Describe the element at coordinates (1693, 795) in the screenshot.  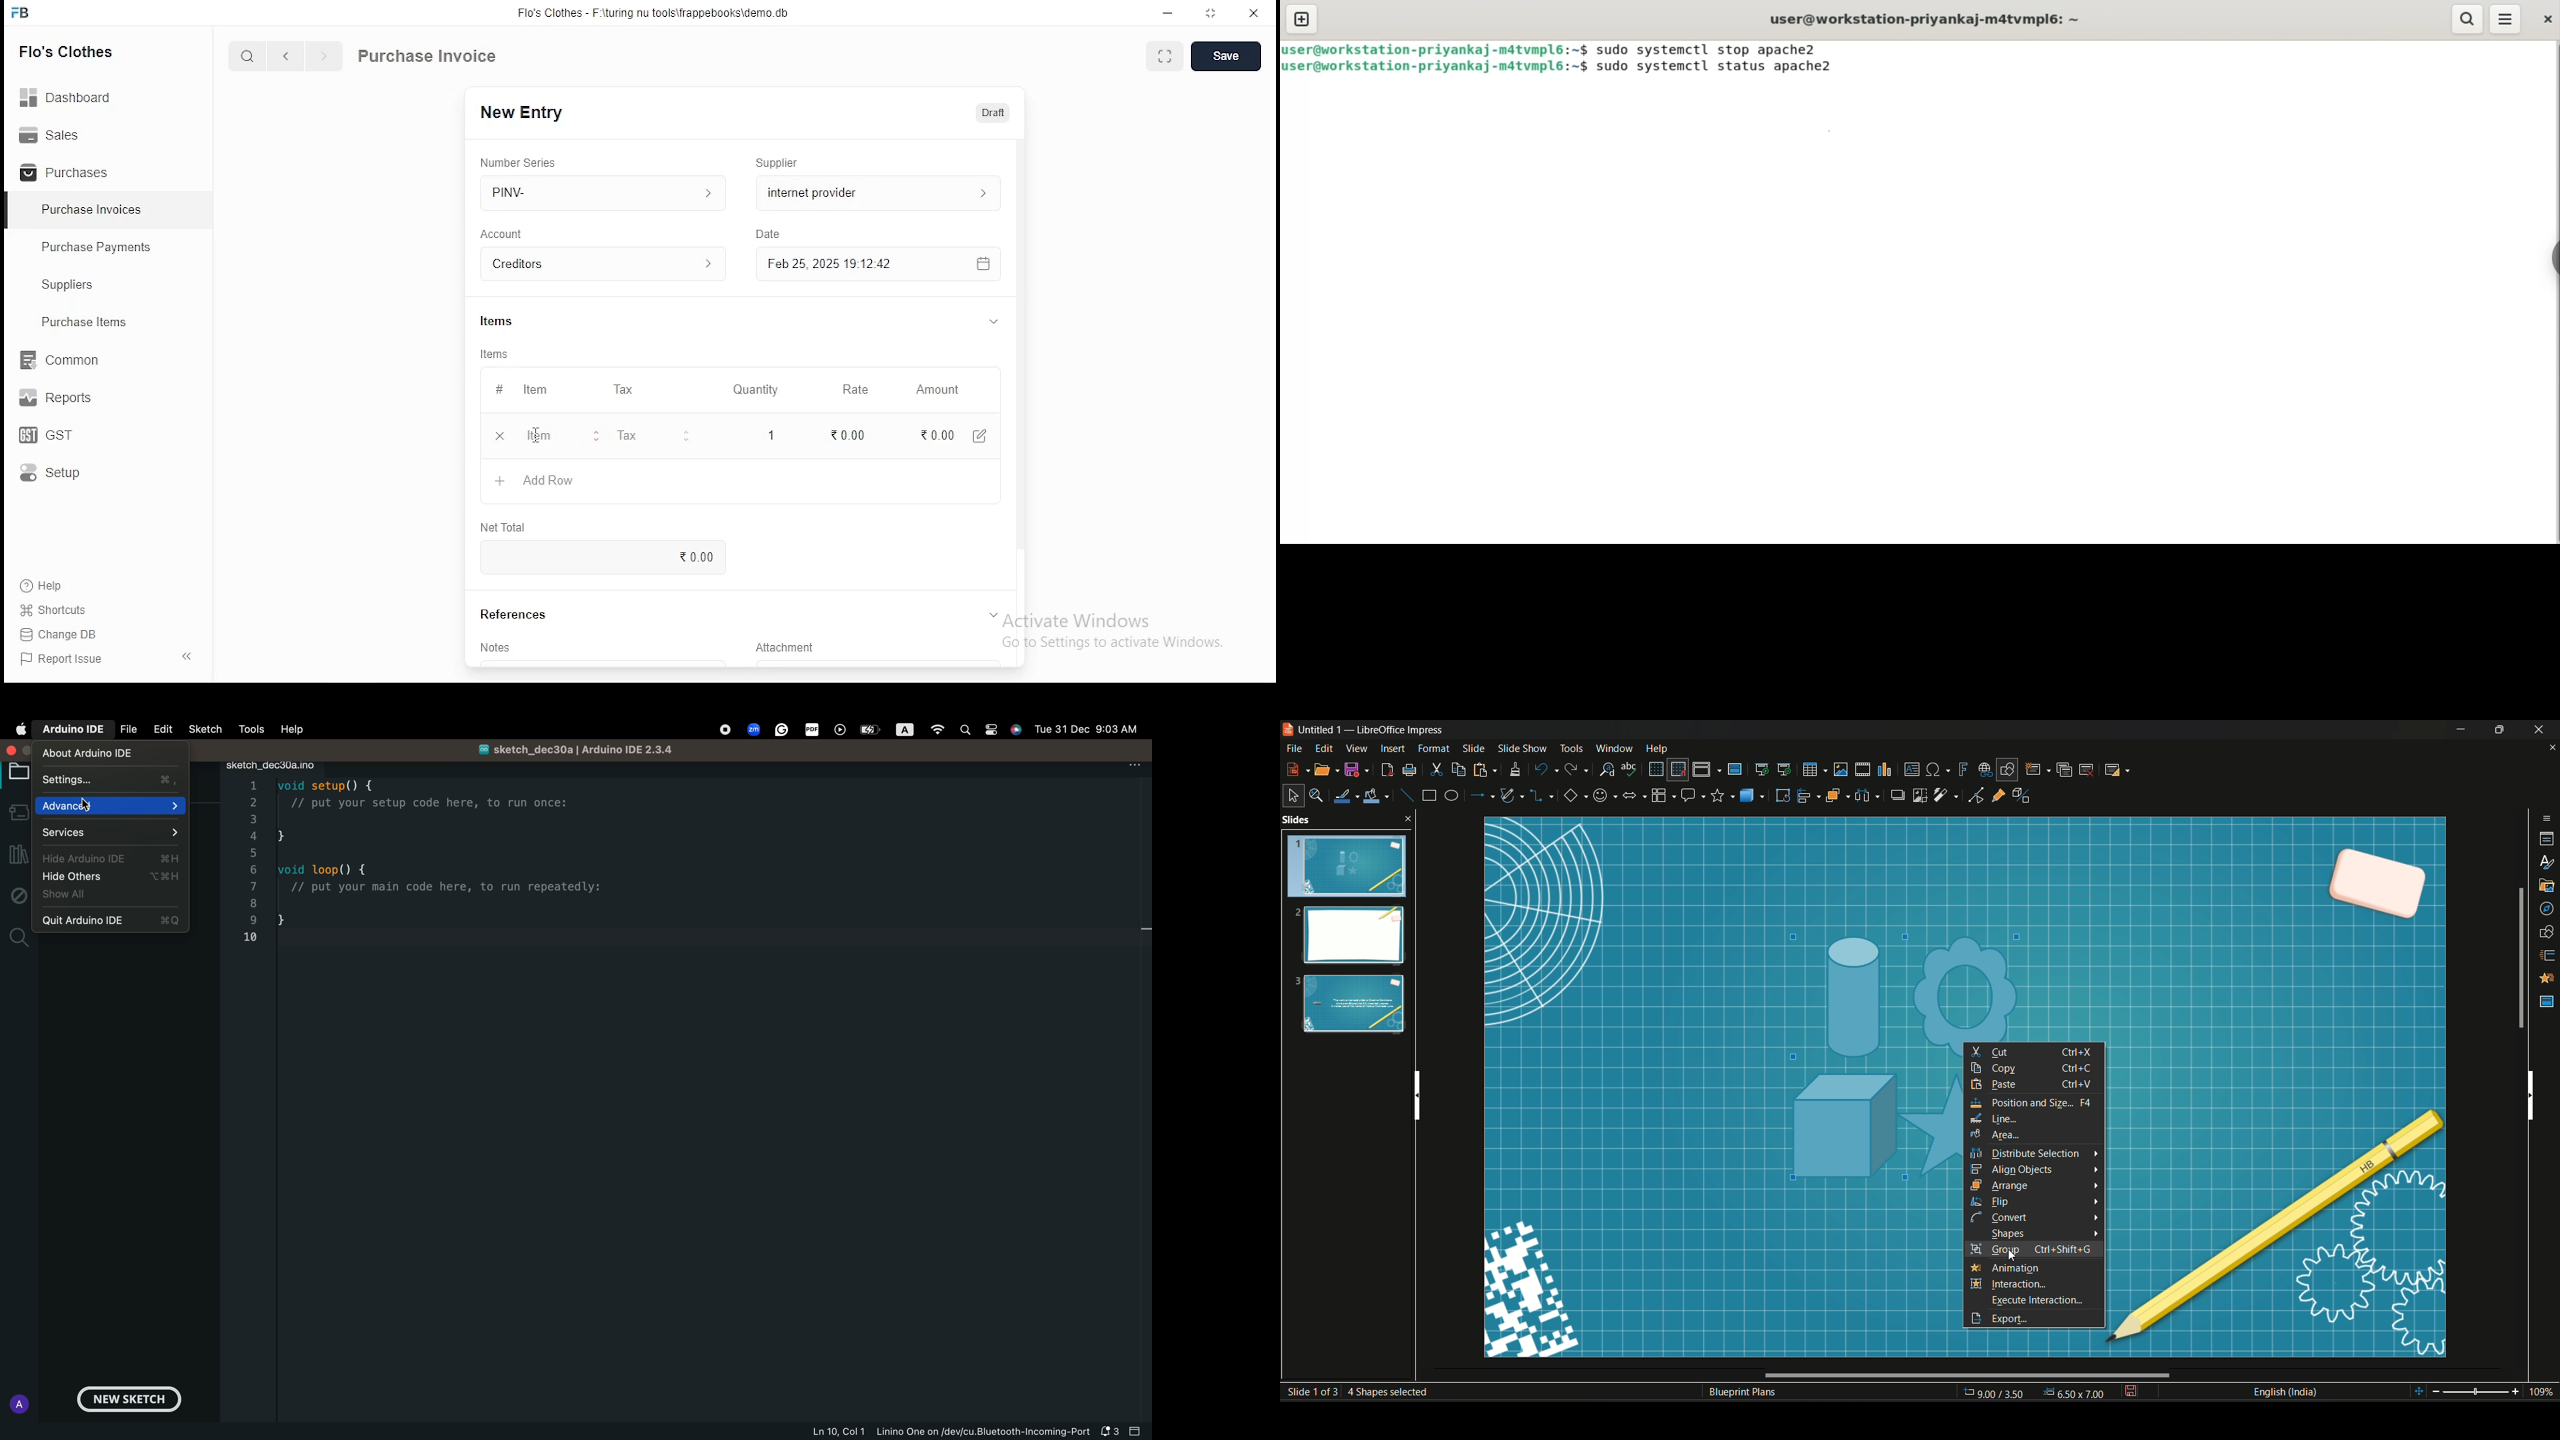
I see `callout share` at that location.